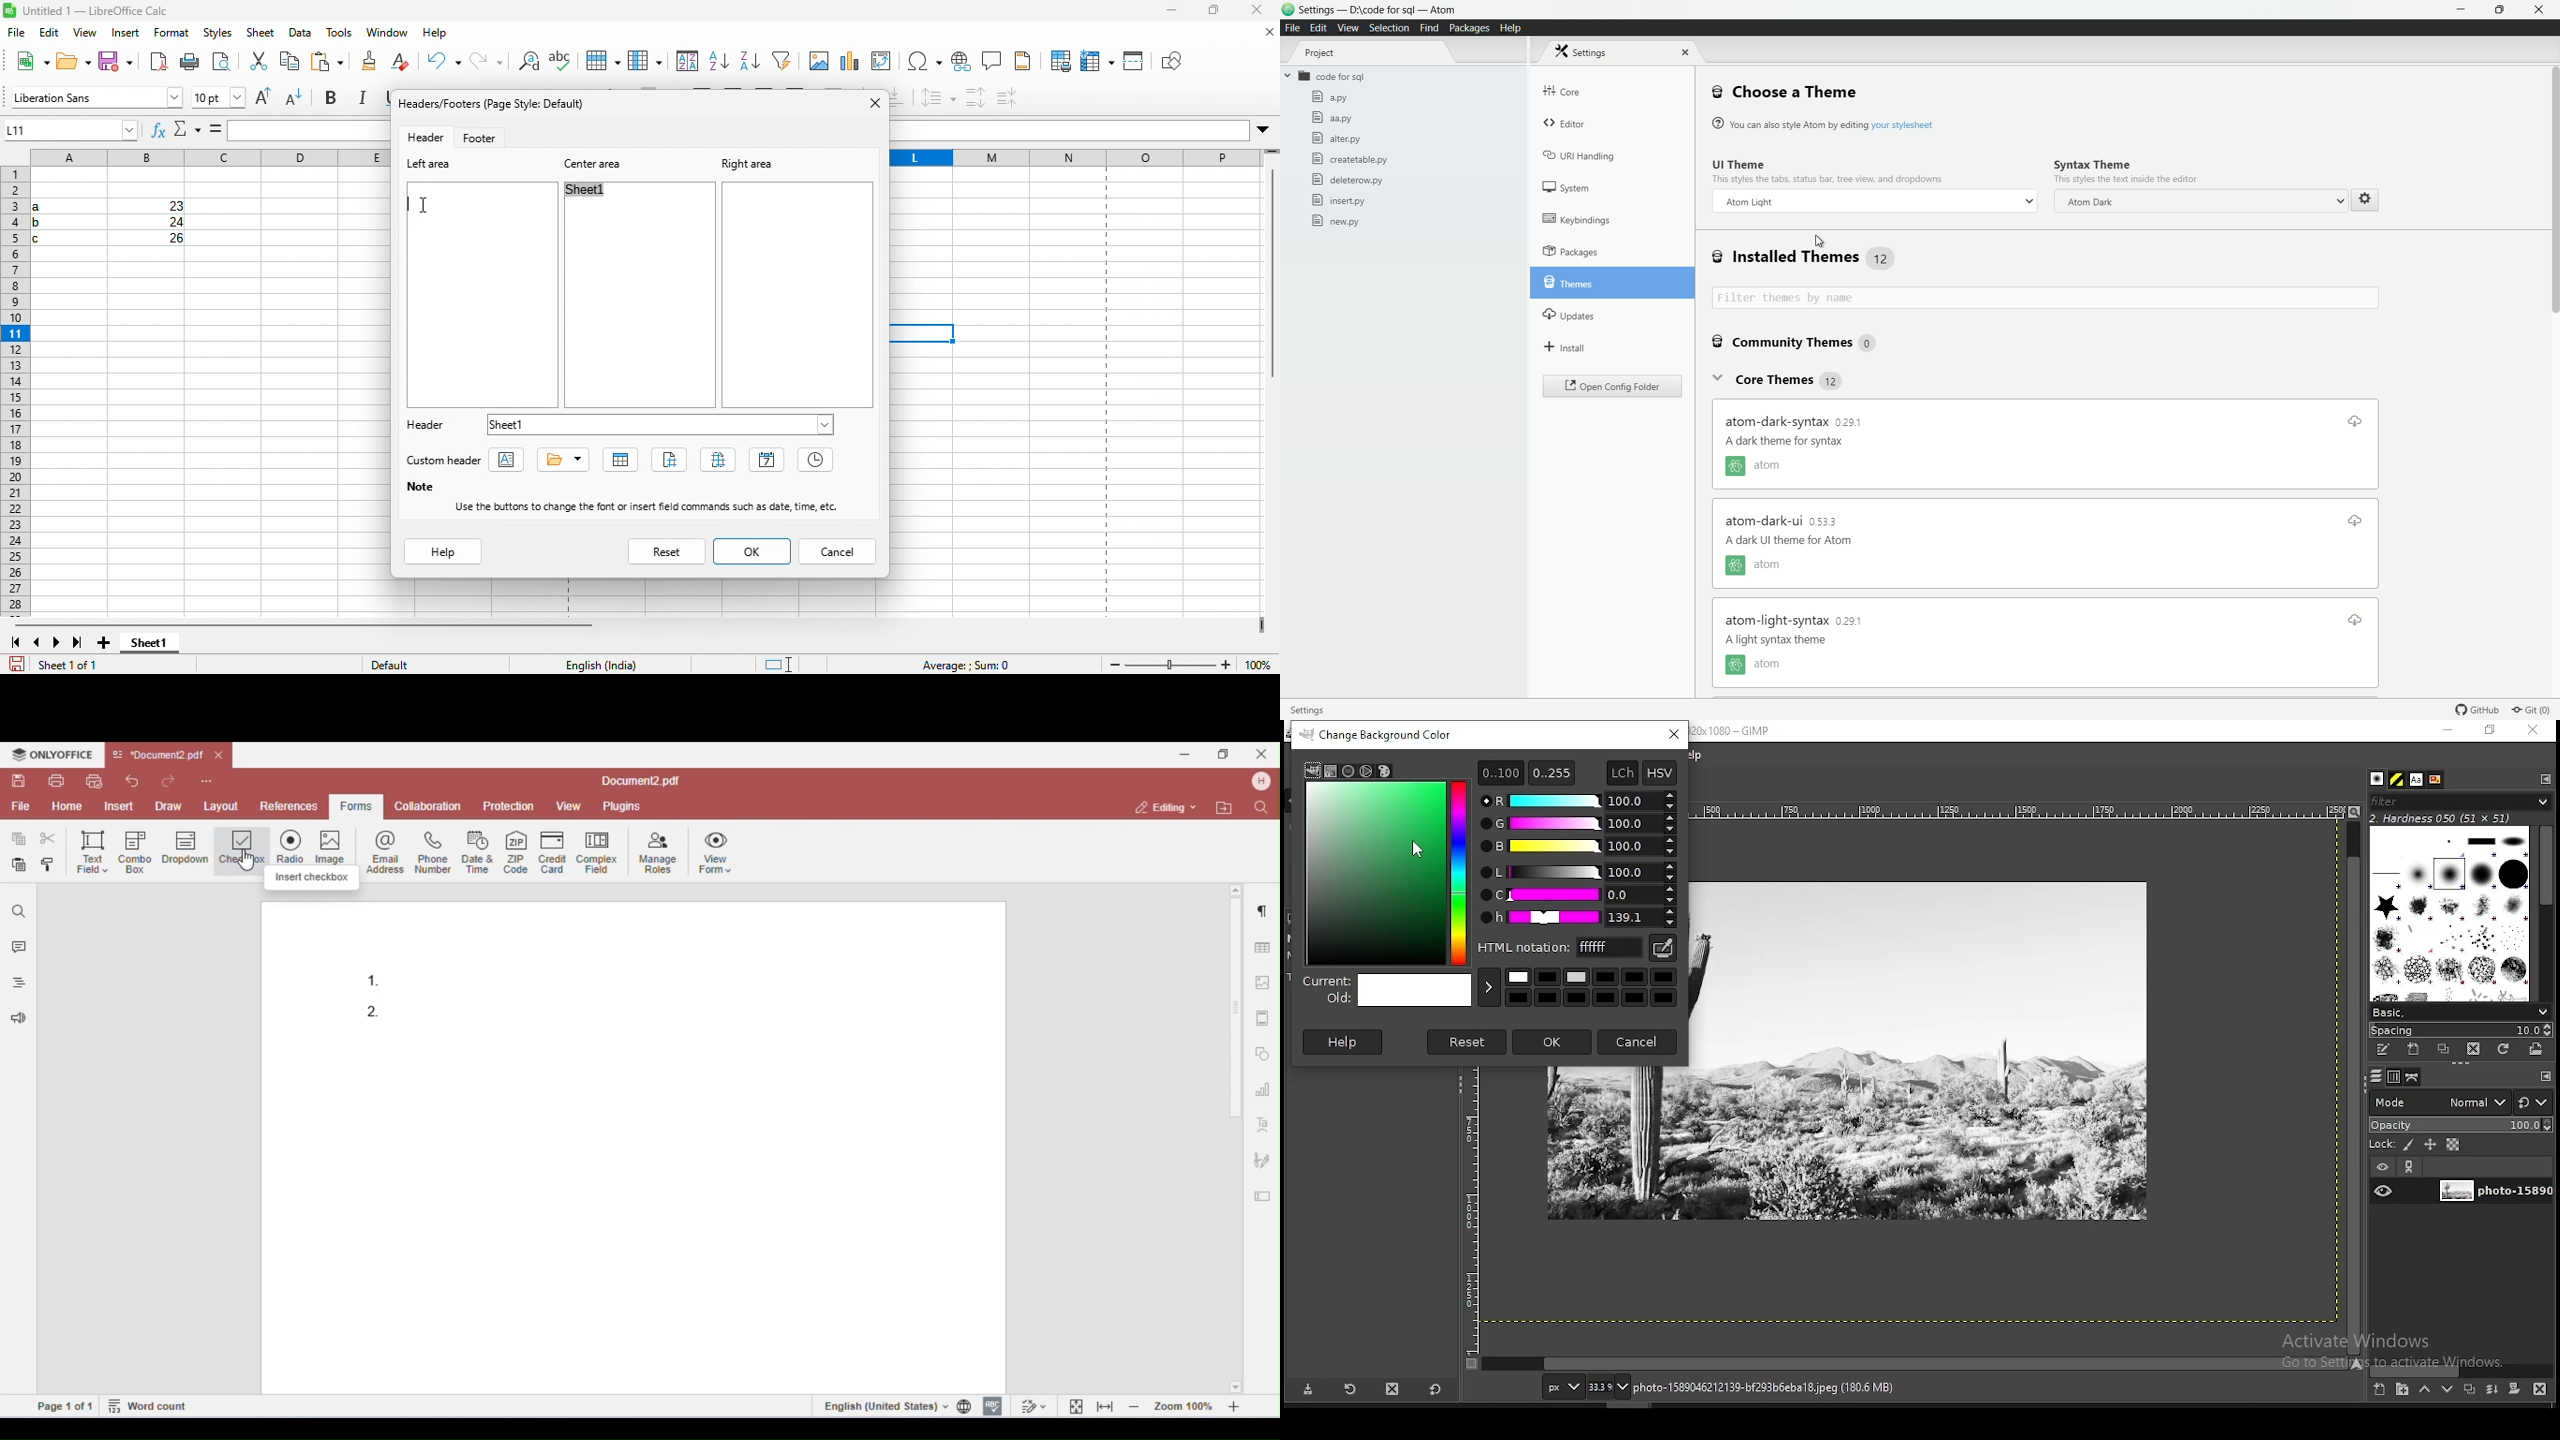 This screenshot has width=2576, height=1456. What do you see at coordinates (1055, 62) in the screenshot?
I see `print area` at bounding box center [1055, 62].